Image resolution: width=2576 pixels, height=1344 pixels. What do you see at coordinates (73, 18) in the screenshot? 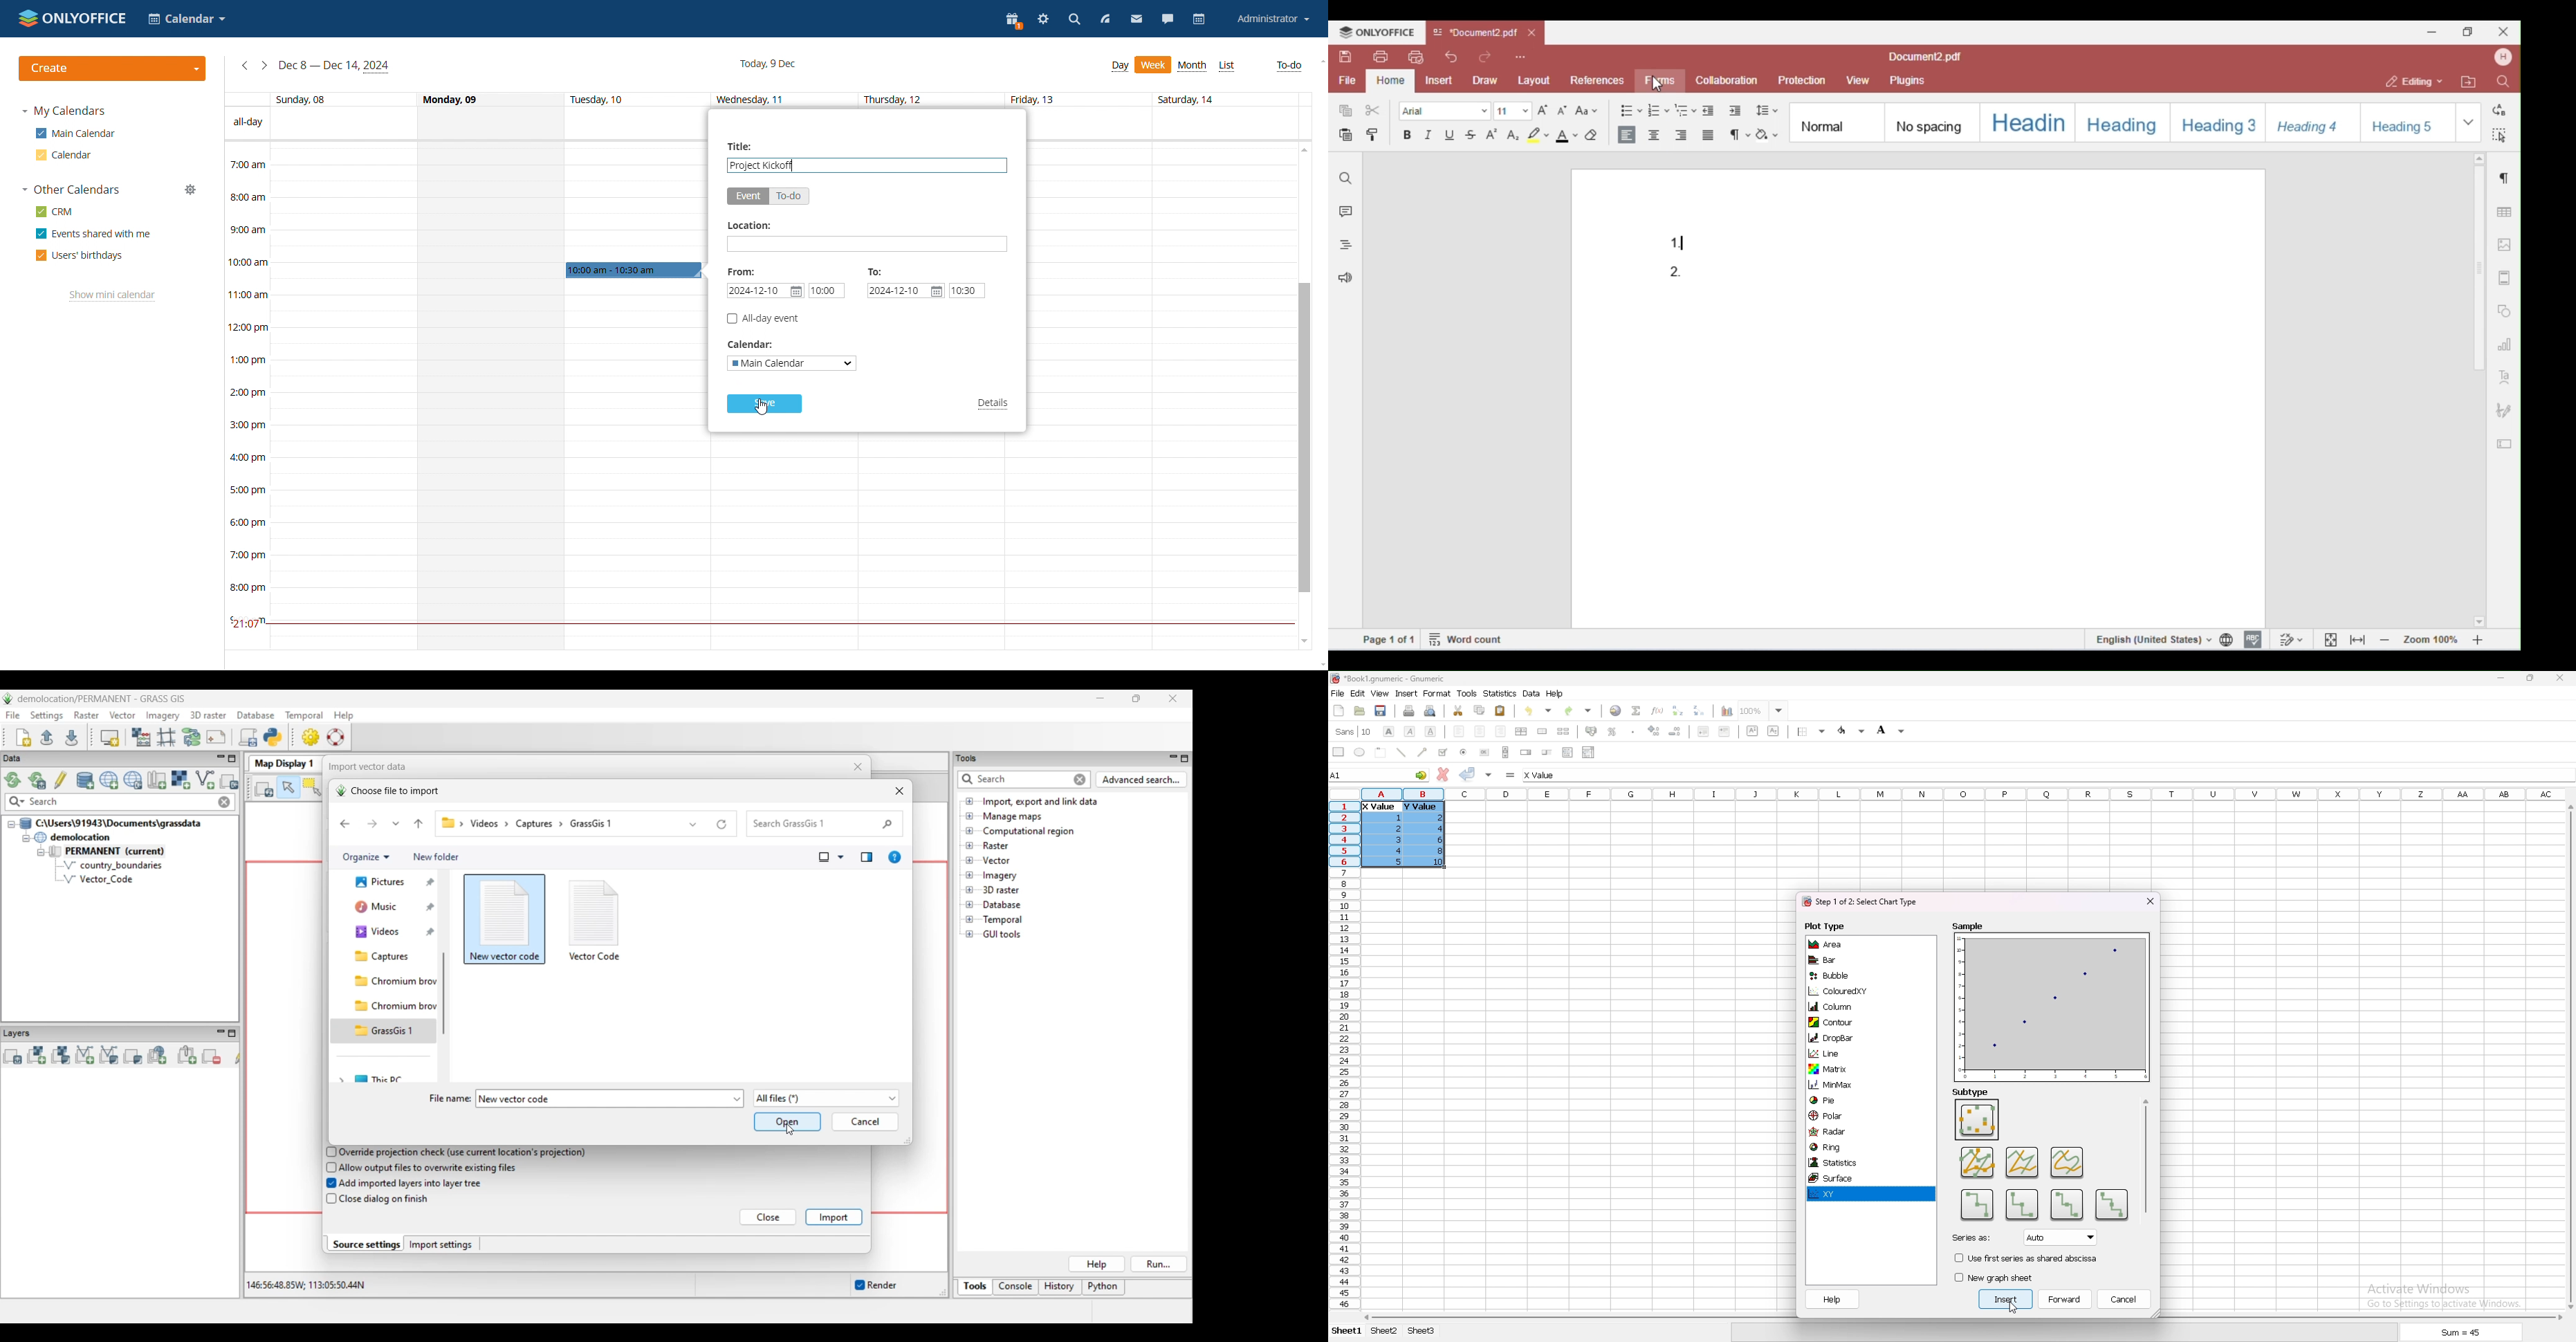
I see `onlyoffice` at bounding box center [73, 18].